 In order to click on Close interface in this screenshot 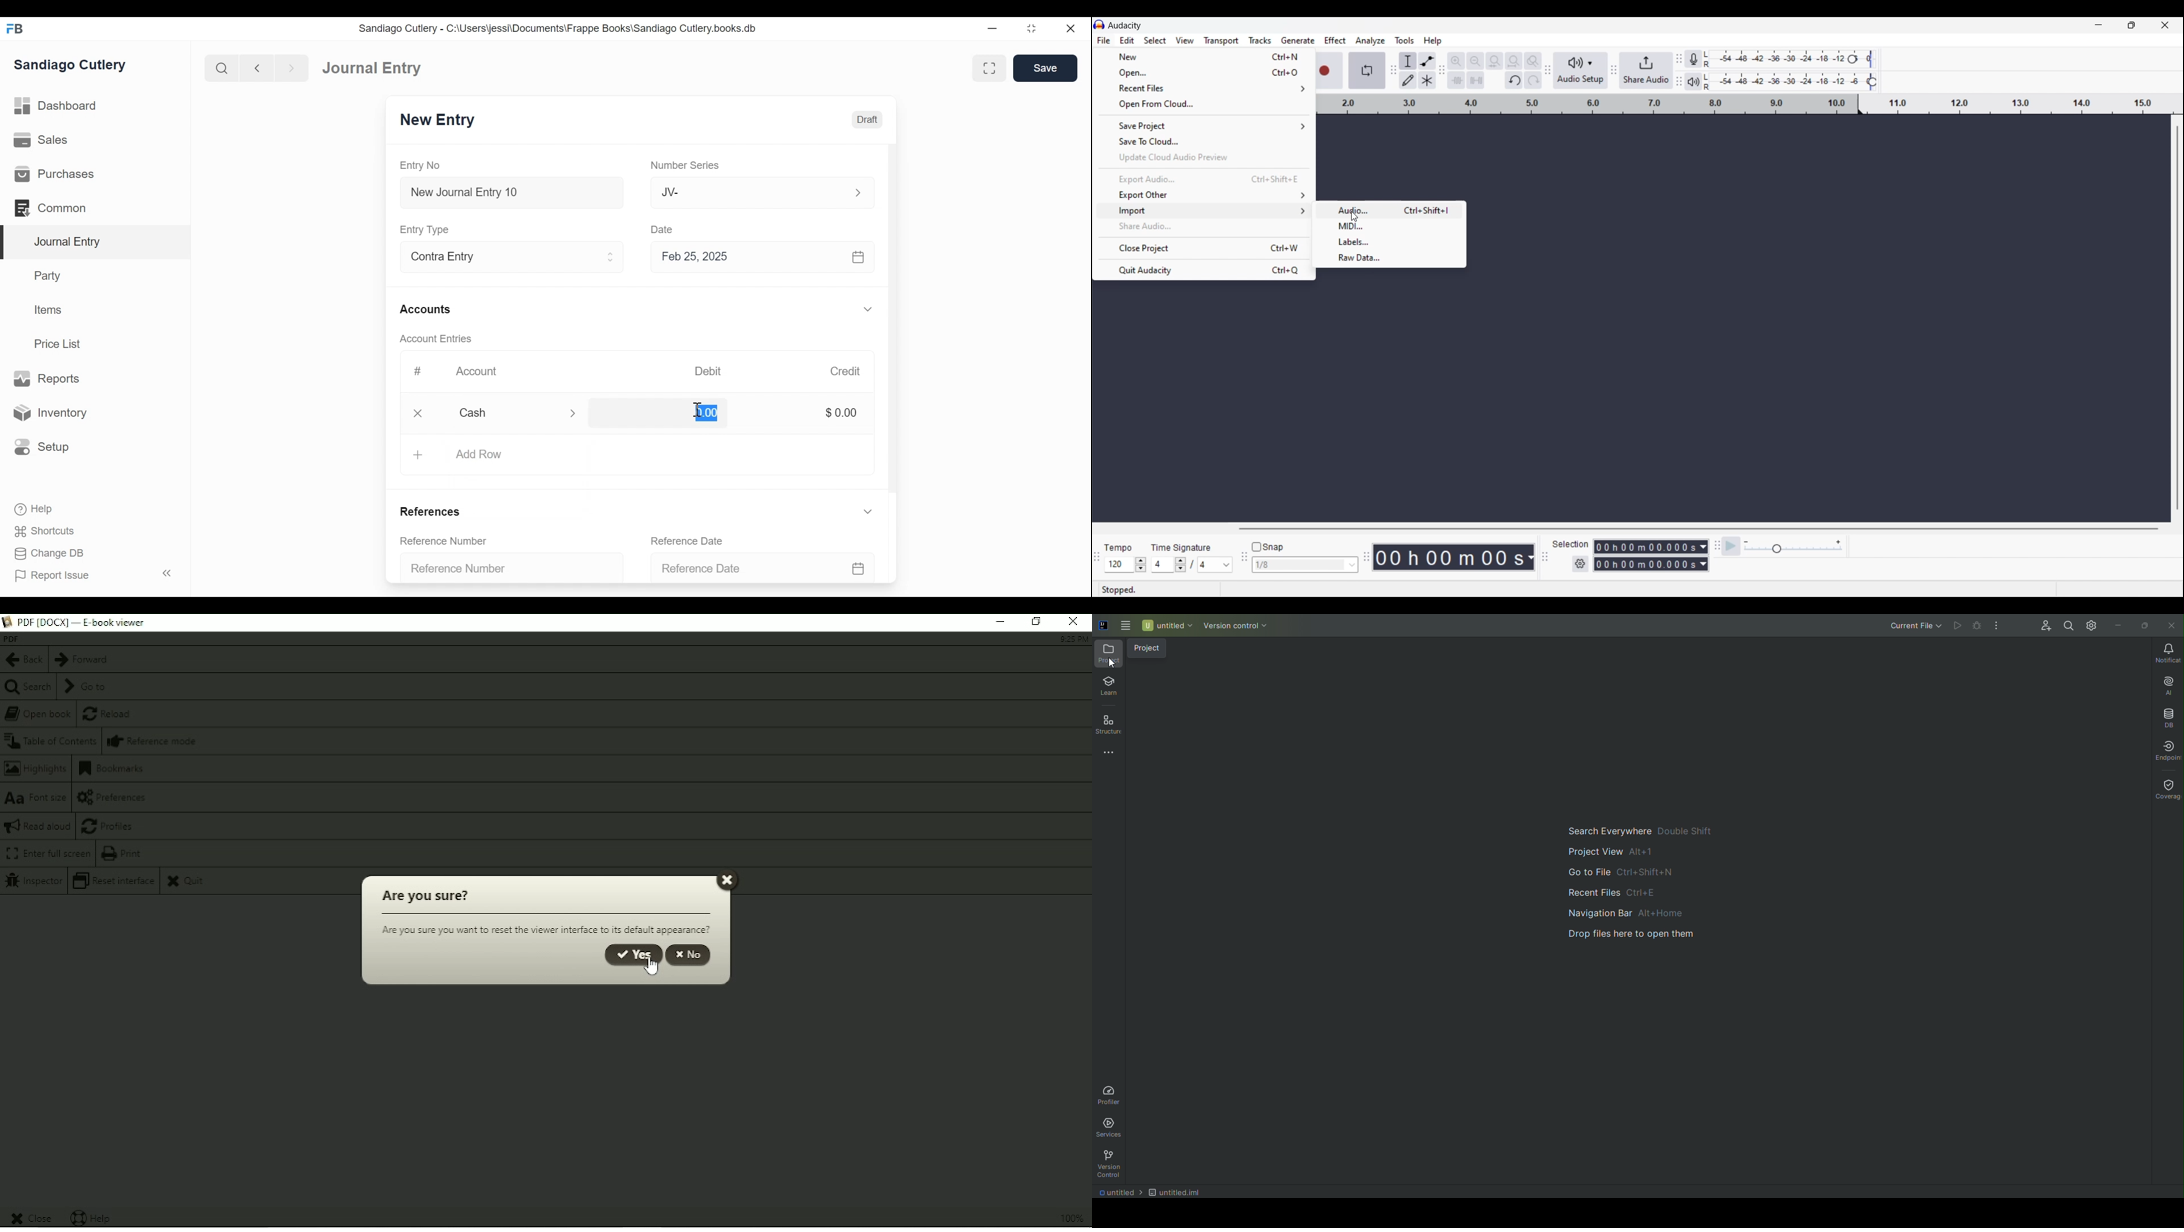, I will do `click(2165, 25)`.